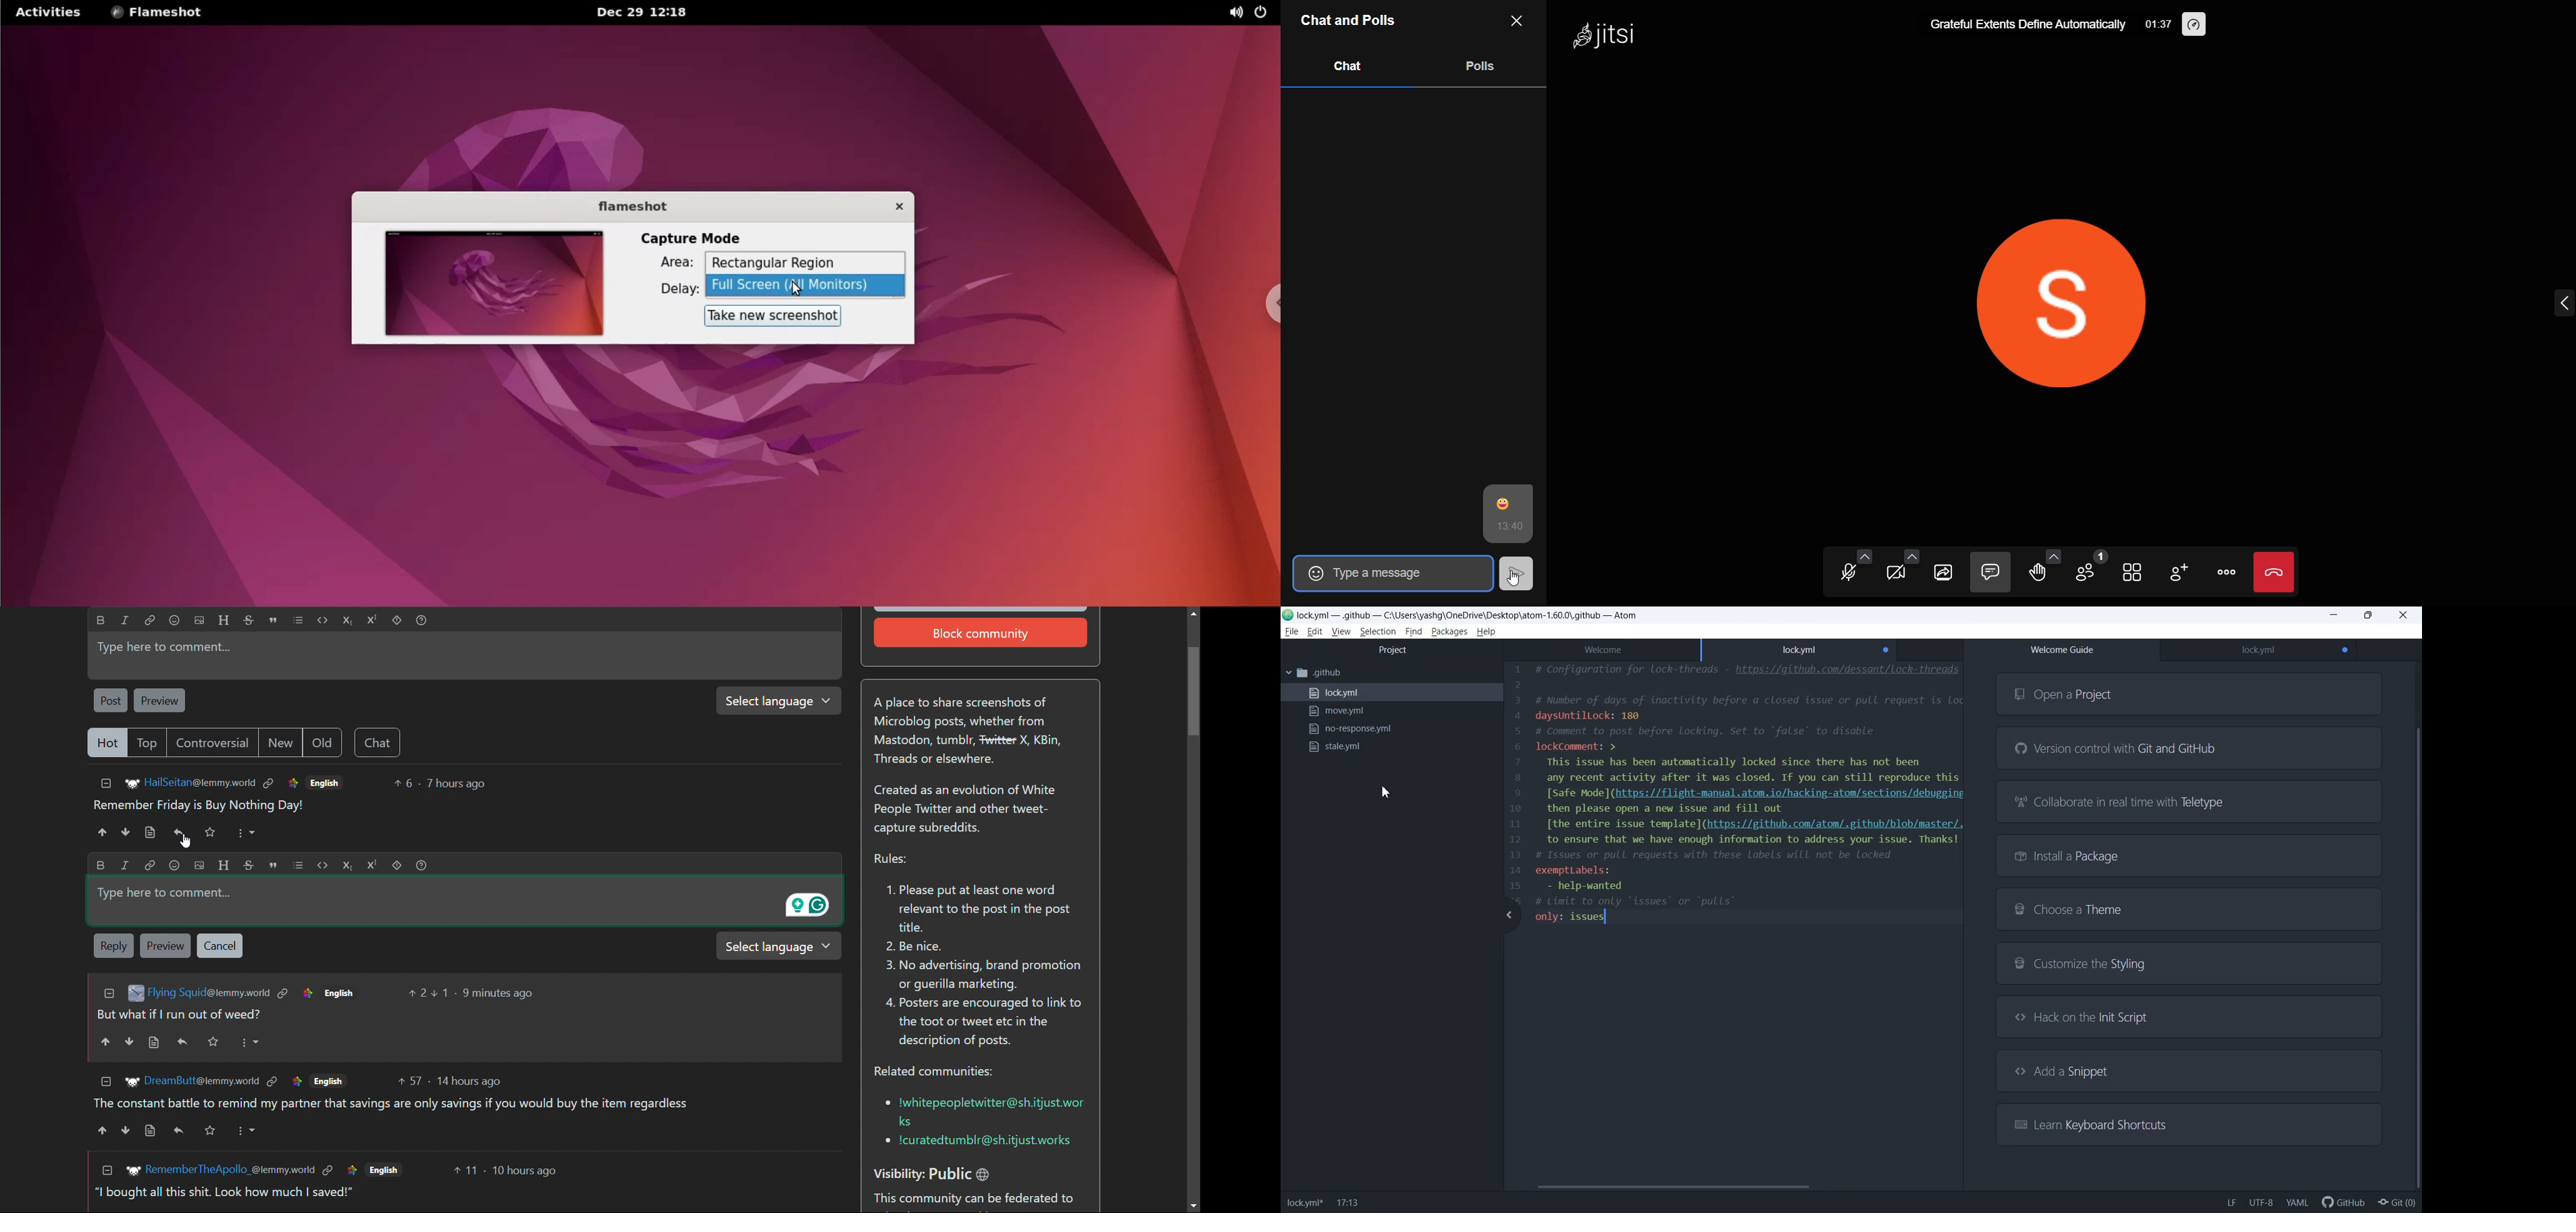 This screenshot has width=2576, height=1232. What do you see at coordinates (131, 1169) in the screenshot?
I see `image` at bounding box center [131, 1169].